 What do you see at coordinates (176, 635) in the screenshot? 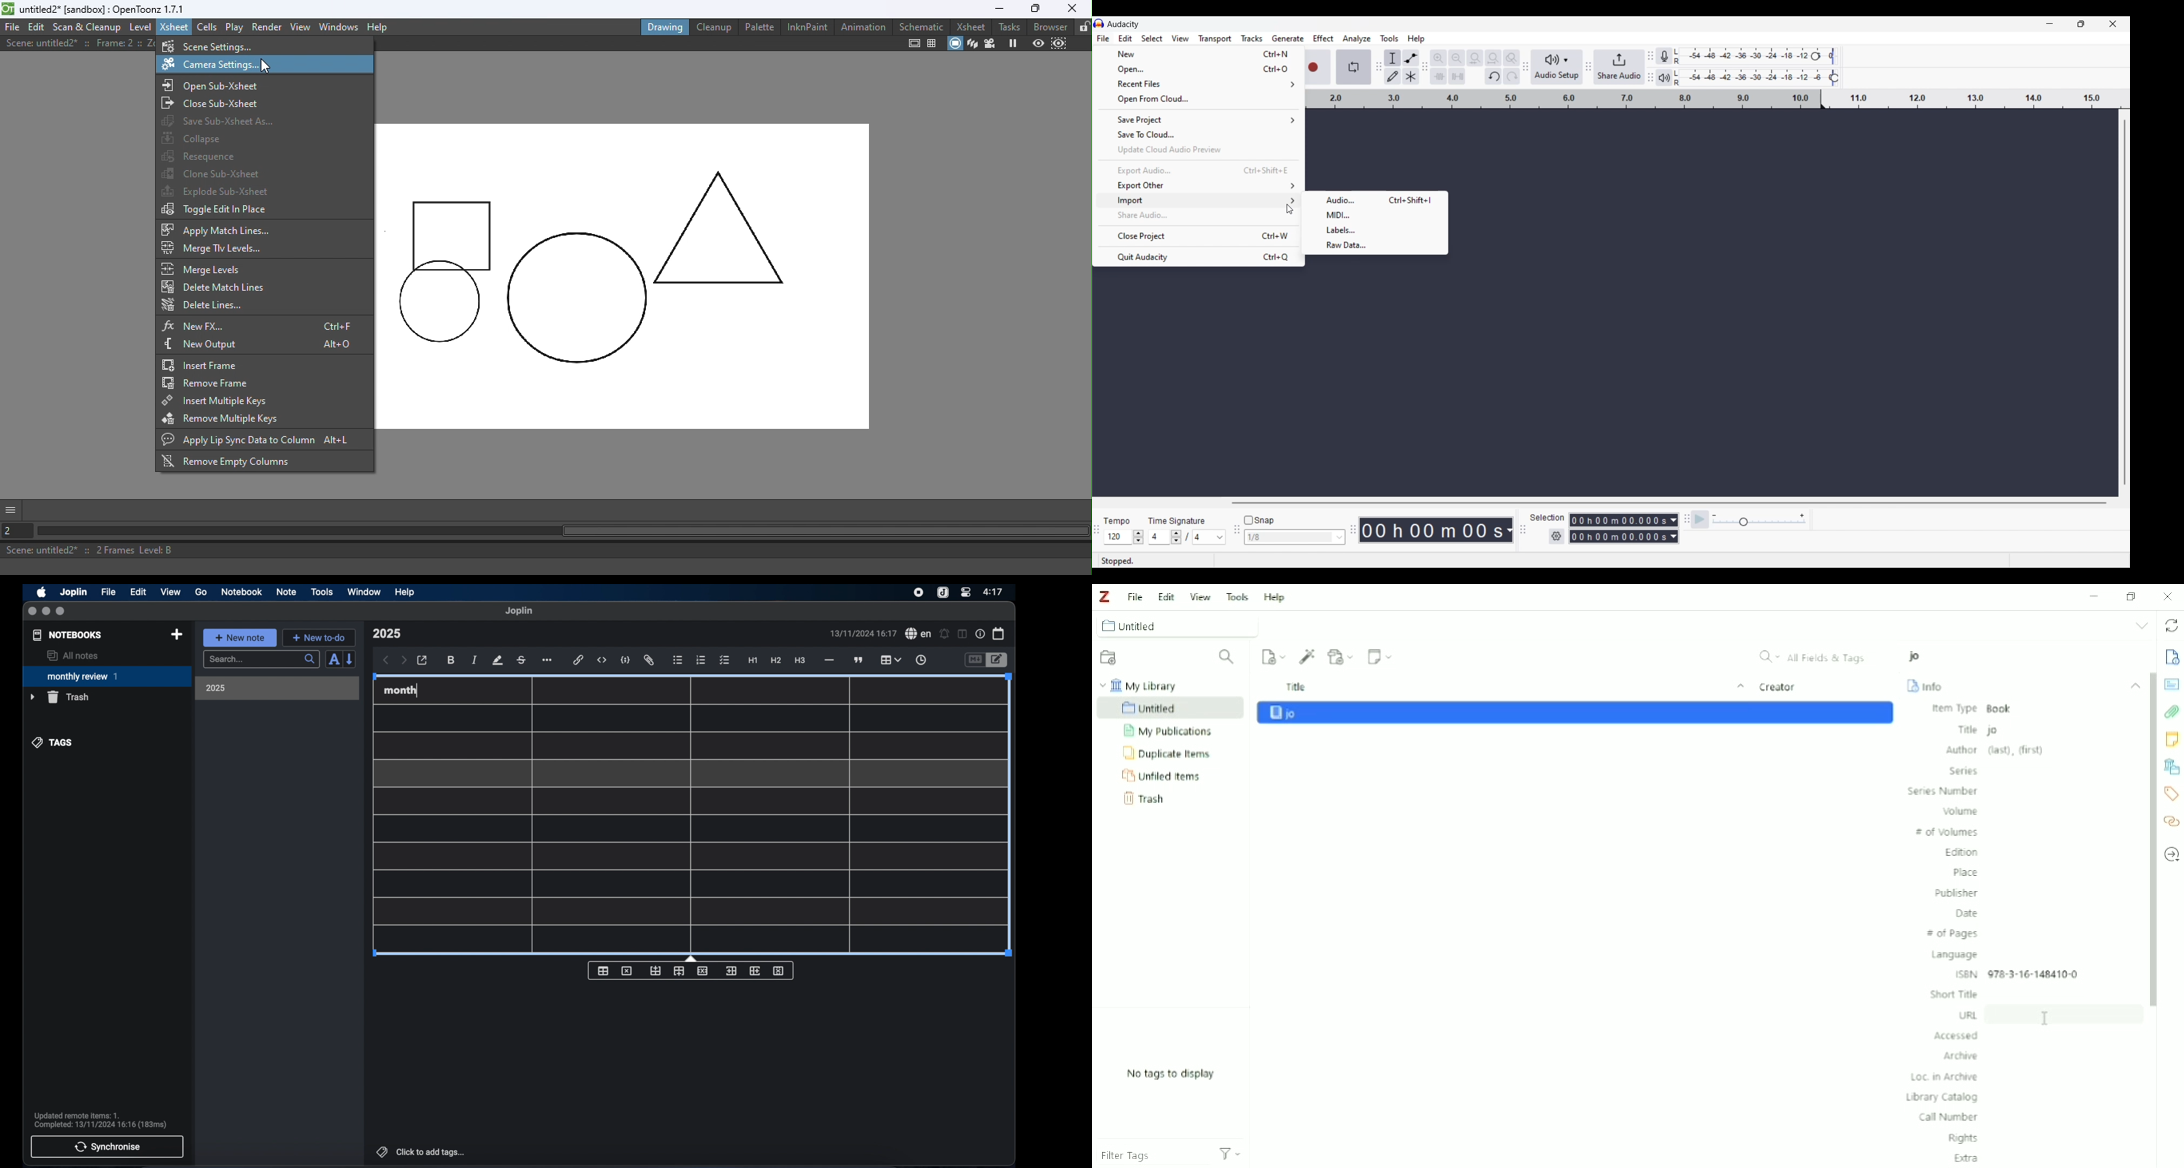
I see `new notebook` at bounding box center [176, 635].